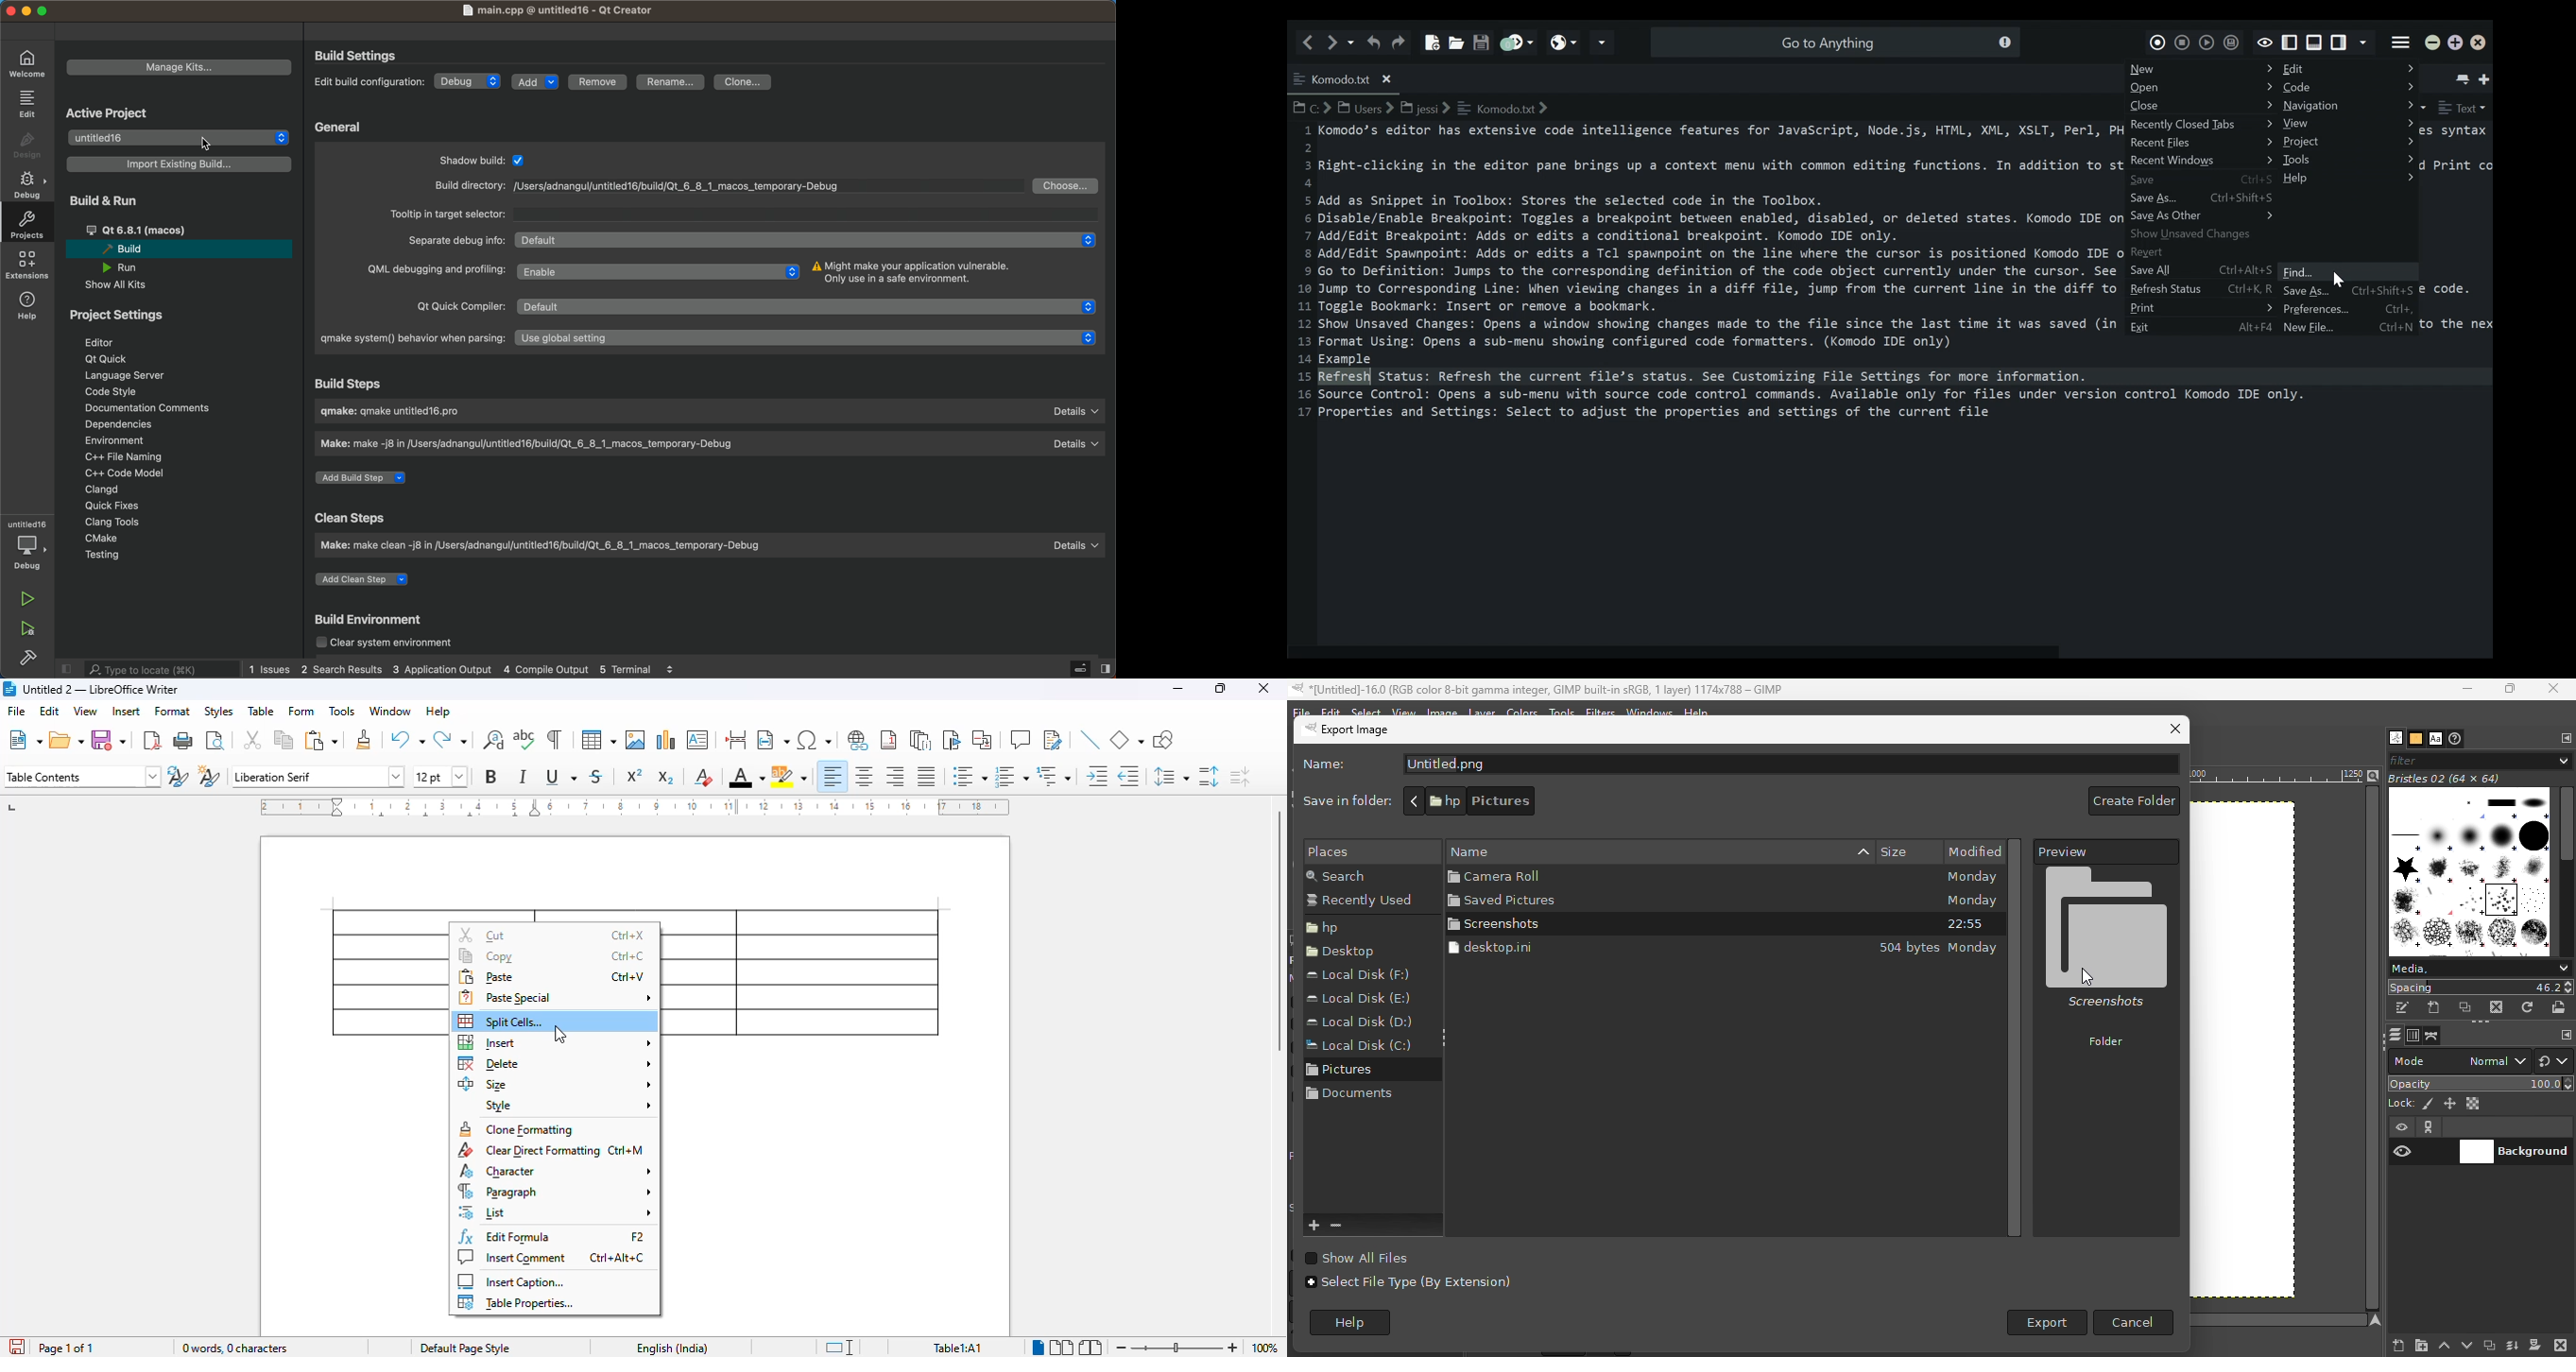  Describe the element at coordinates (1599, 712) in the screenshot. I see `Filters` at that location.